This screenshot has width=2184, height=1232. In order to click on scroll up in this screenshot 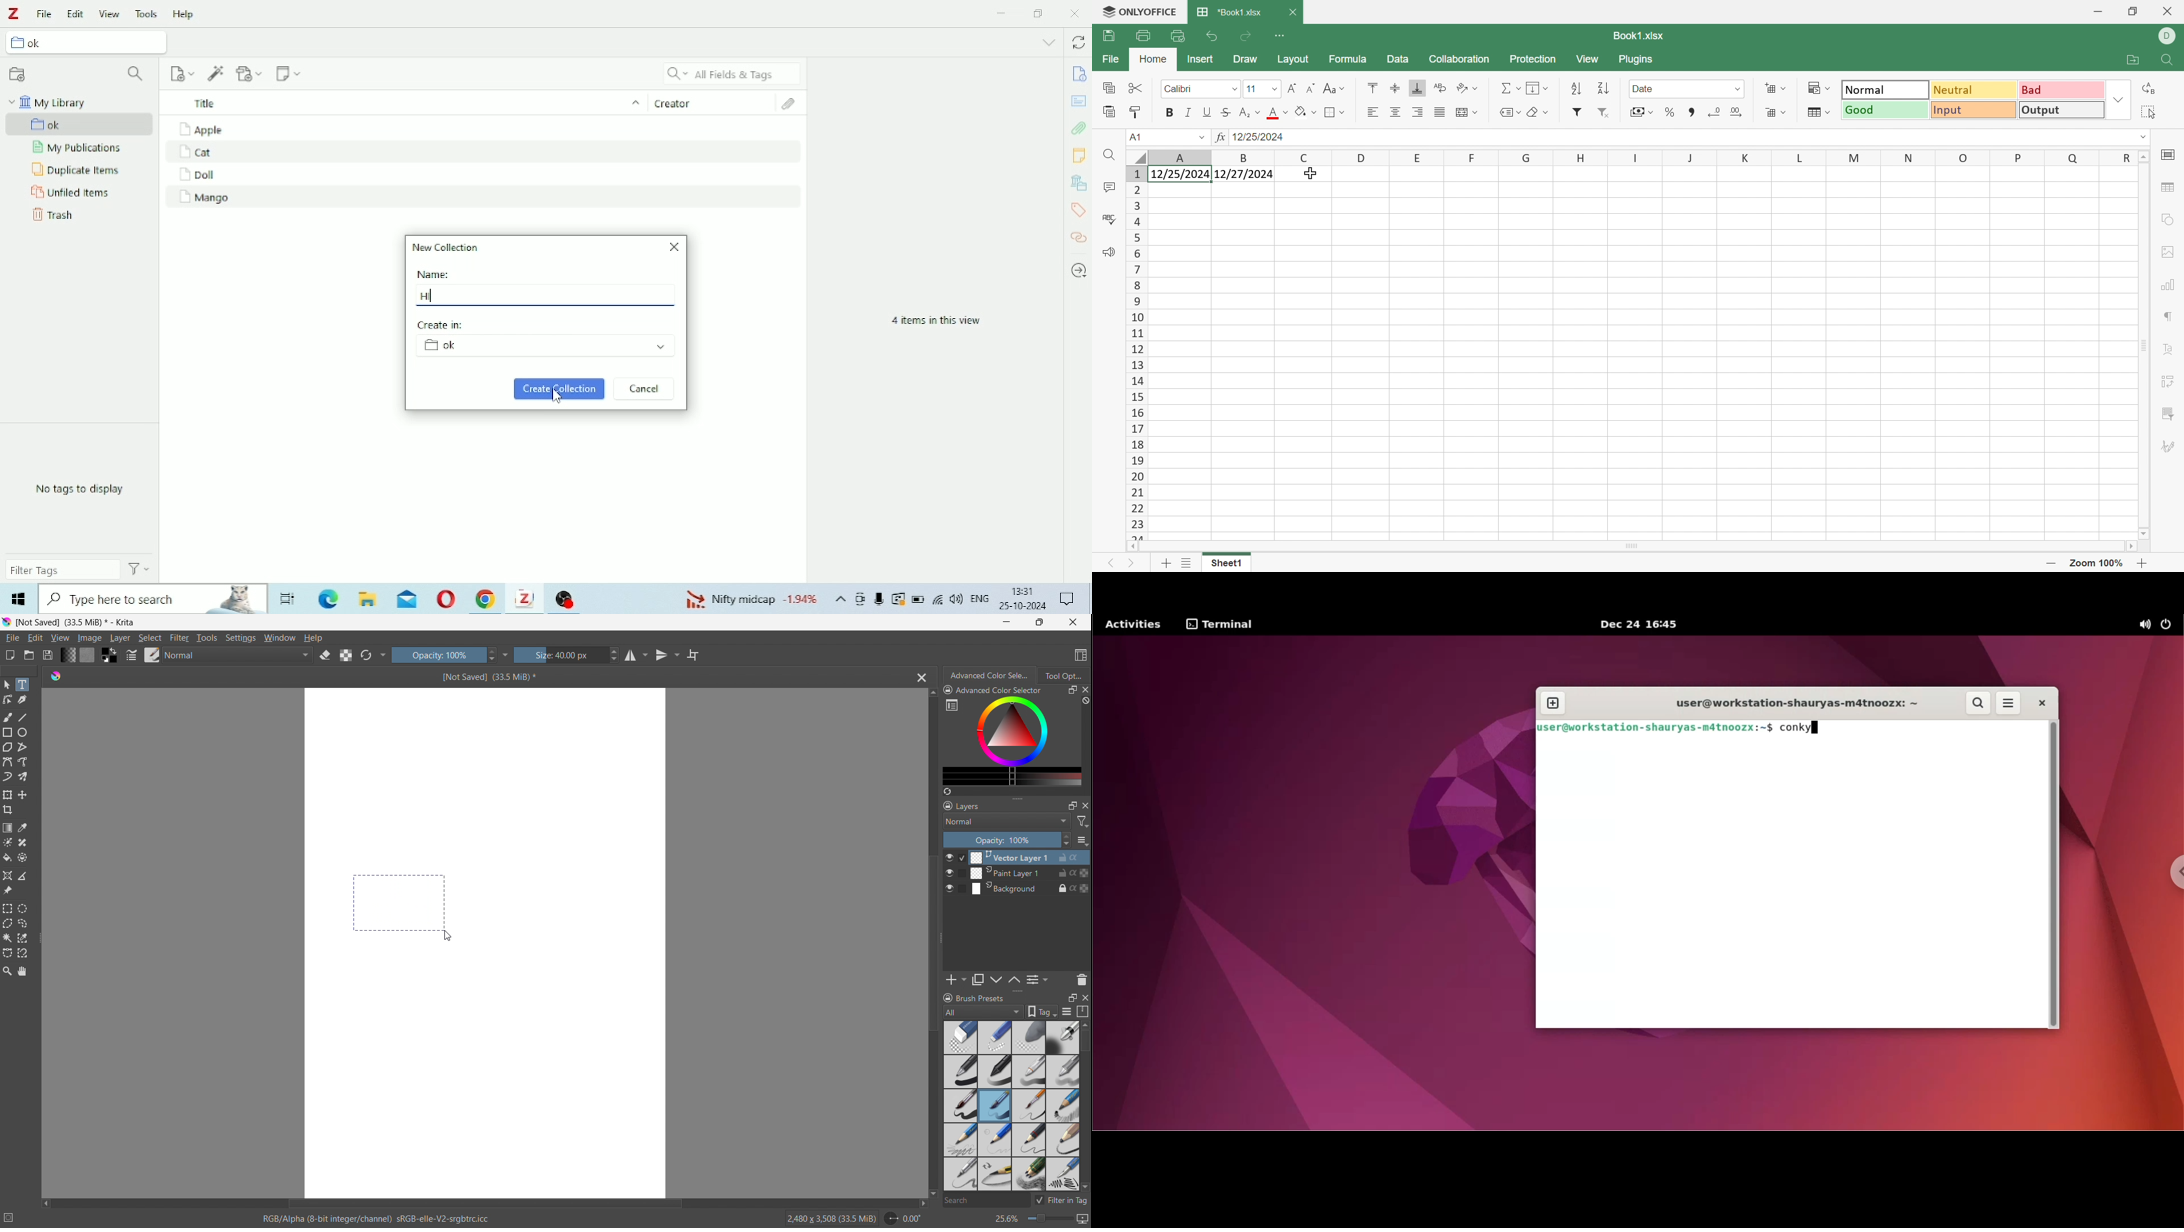, I will do `click(1085, 1024)`.